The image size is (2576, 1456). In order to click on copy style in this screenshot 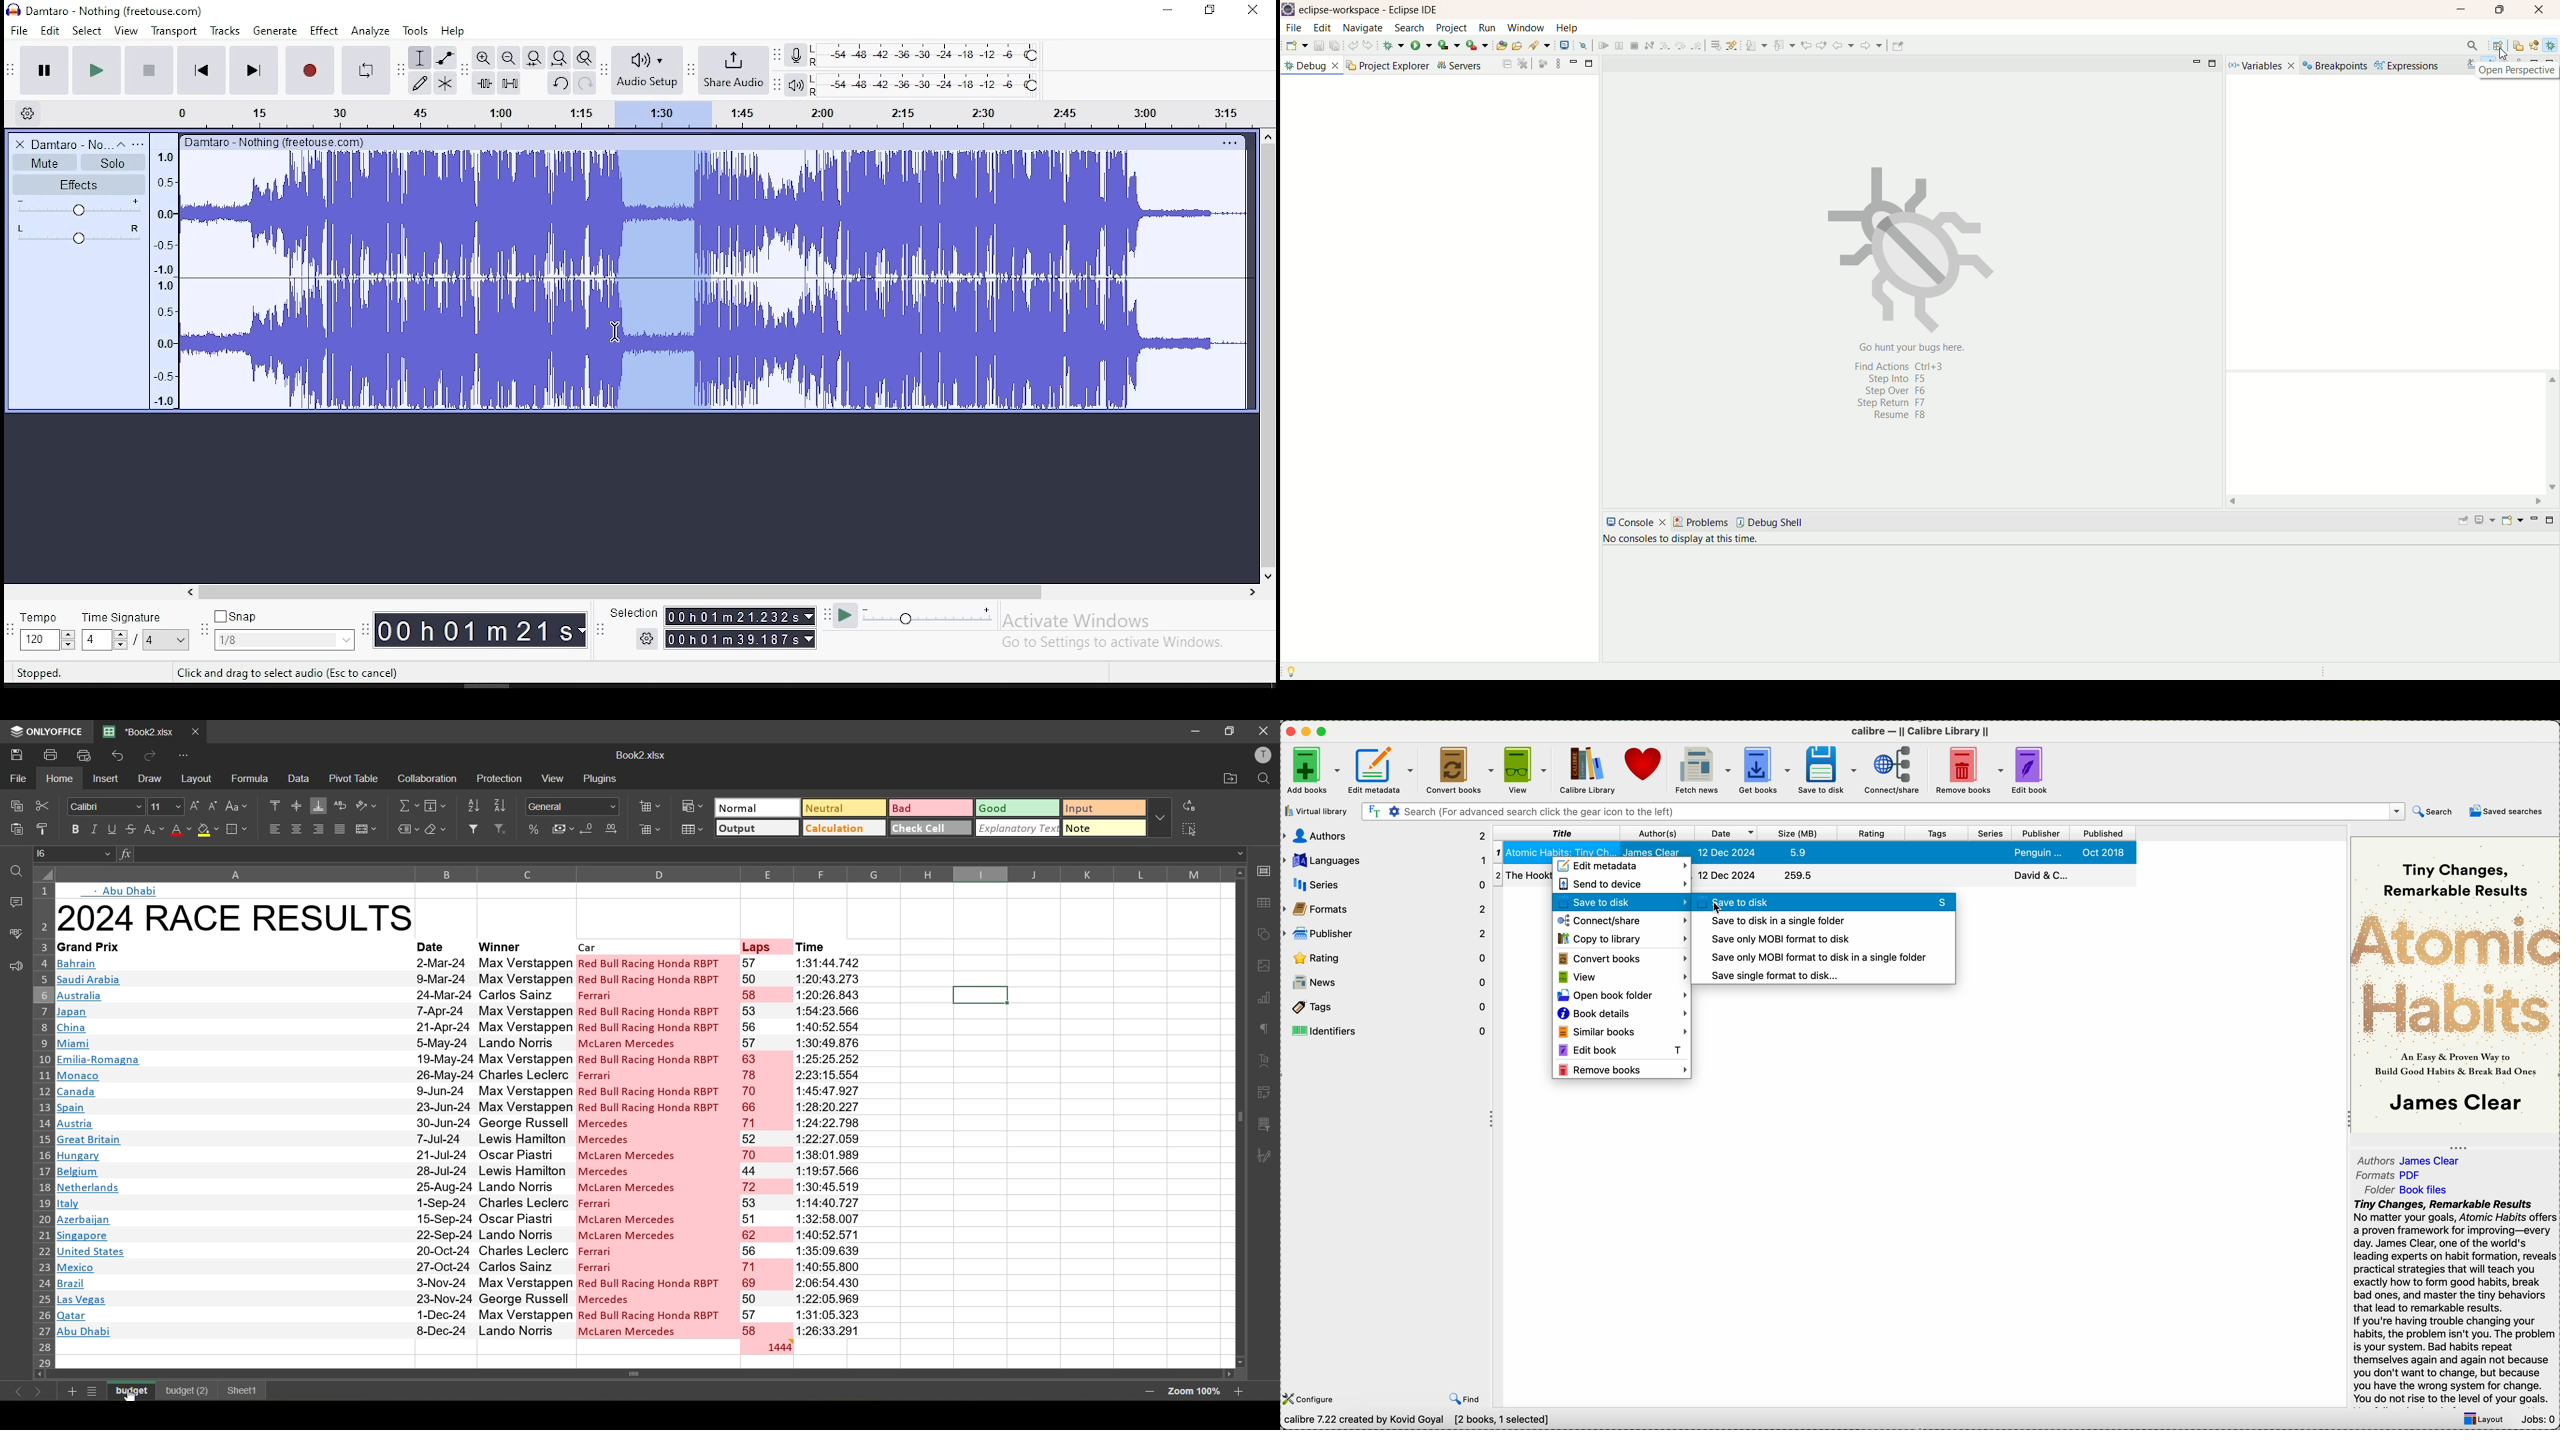, I will do `click(45, 828)`.